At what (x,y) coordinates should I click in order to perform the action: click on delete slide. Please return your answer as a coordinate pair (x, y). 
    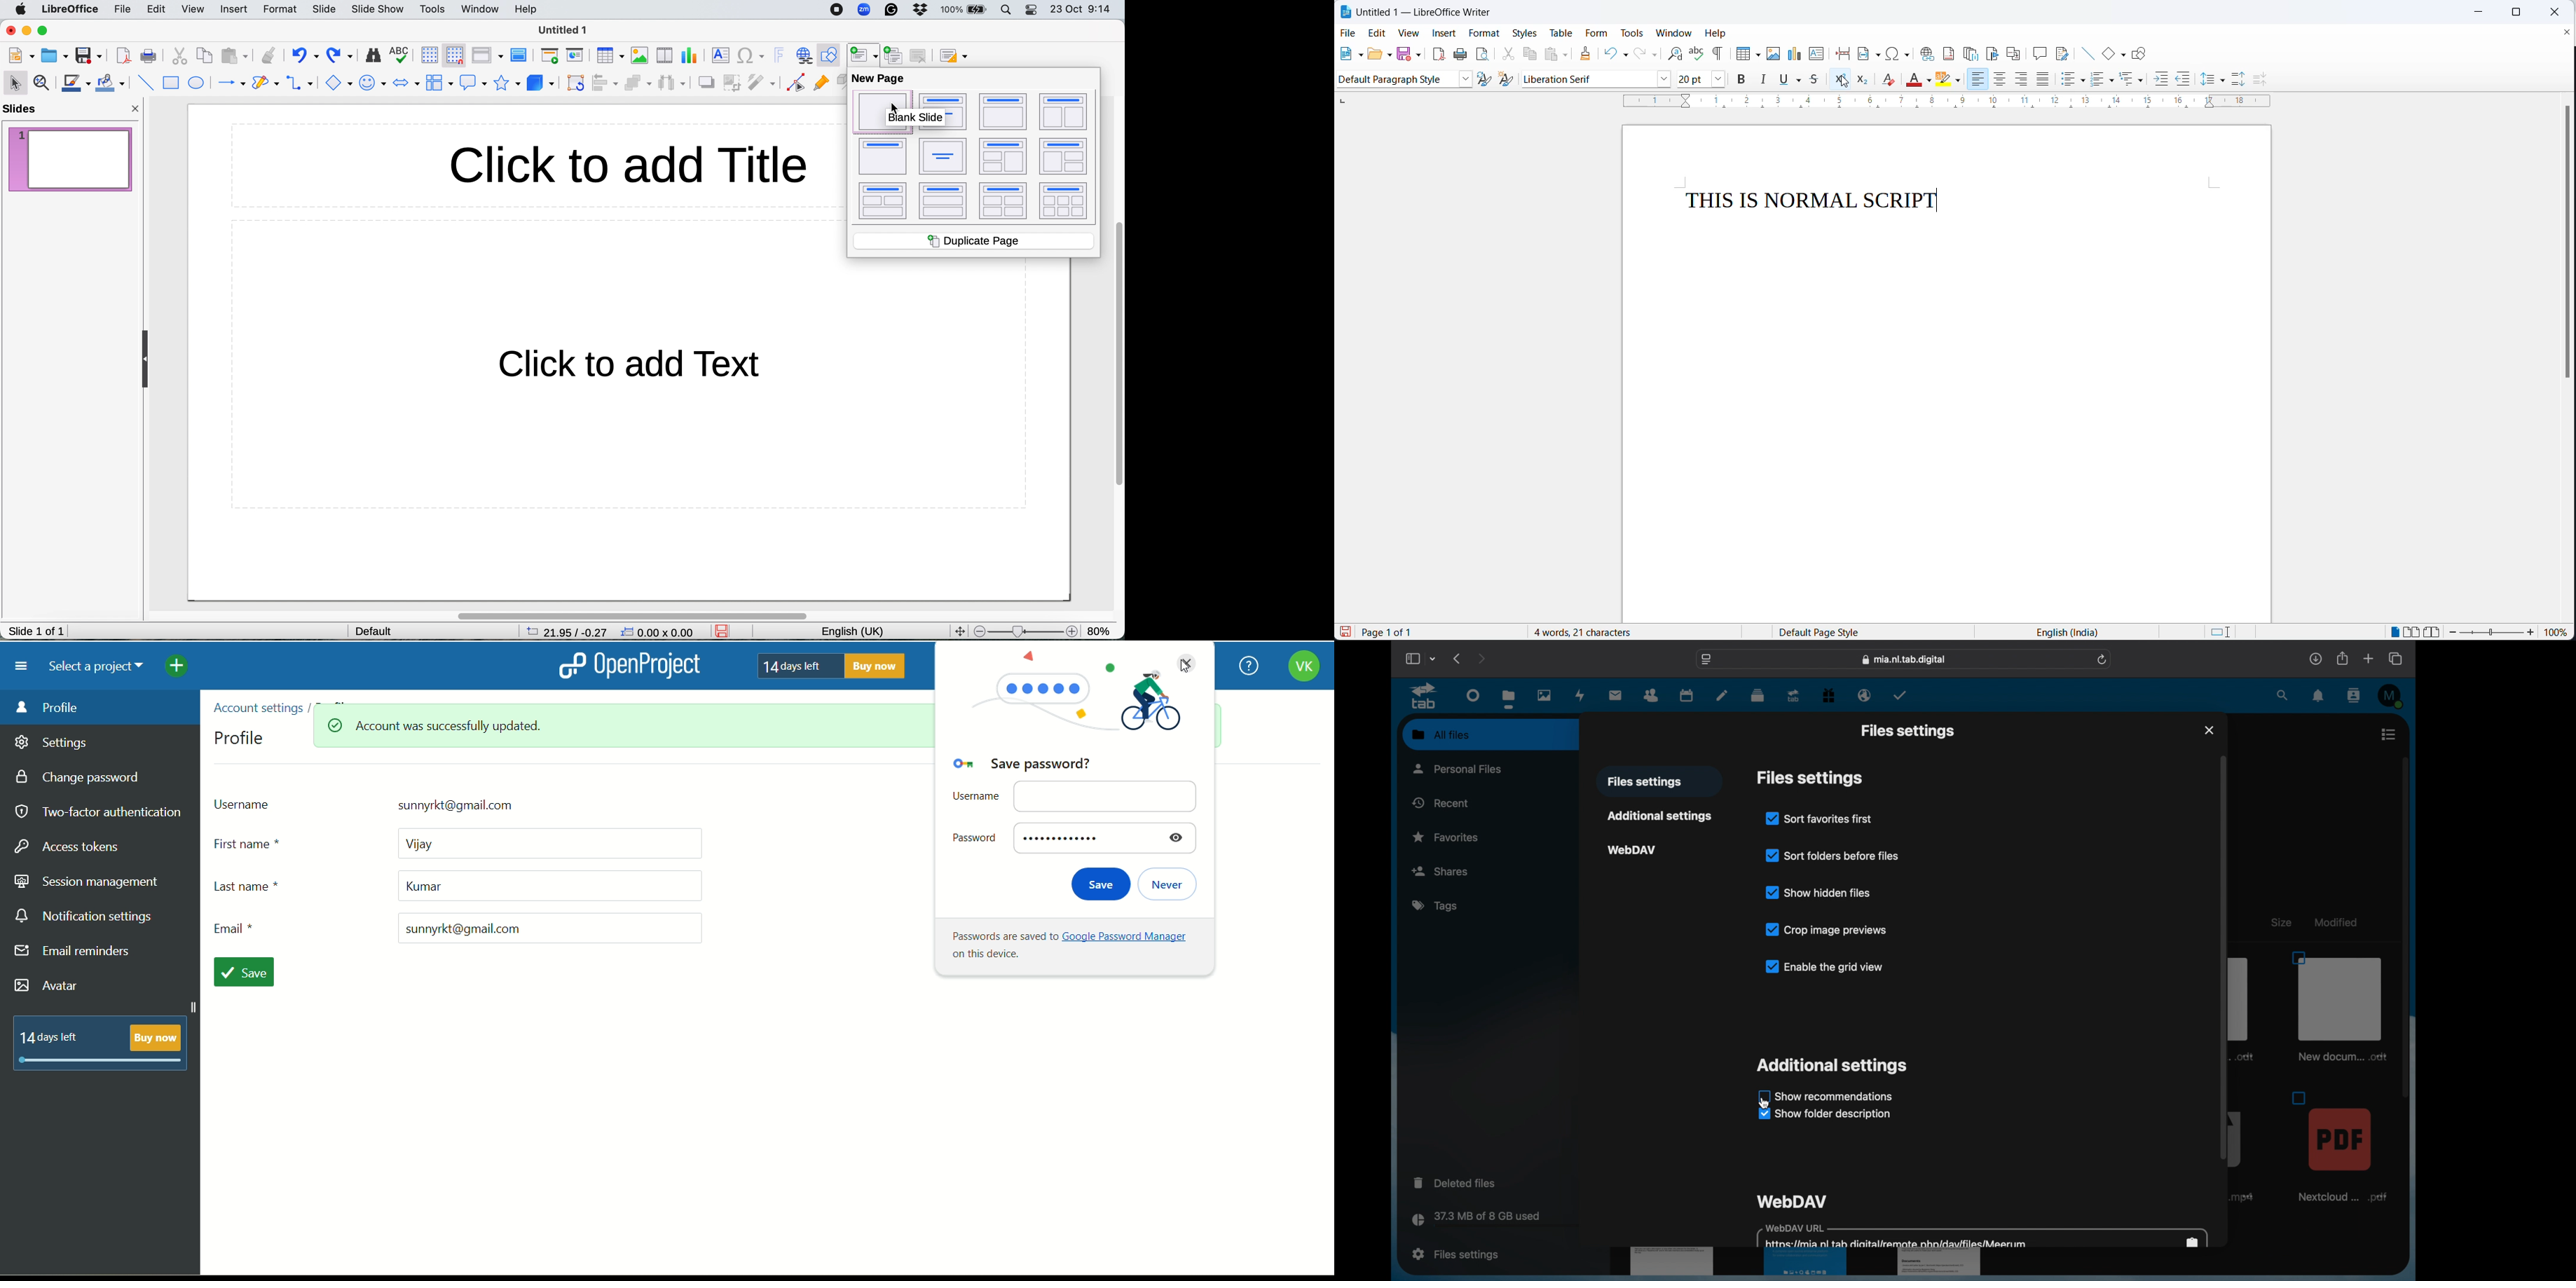
    Looking at the image, I should click on (922, 55).